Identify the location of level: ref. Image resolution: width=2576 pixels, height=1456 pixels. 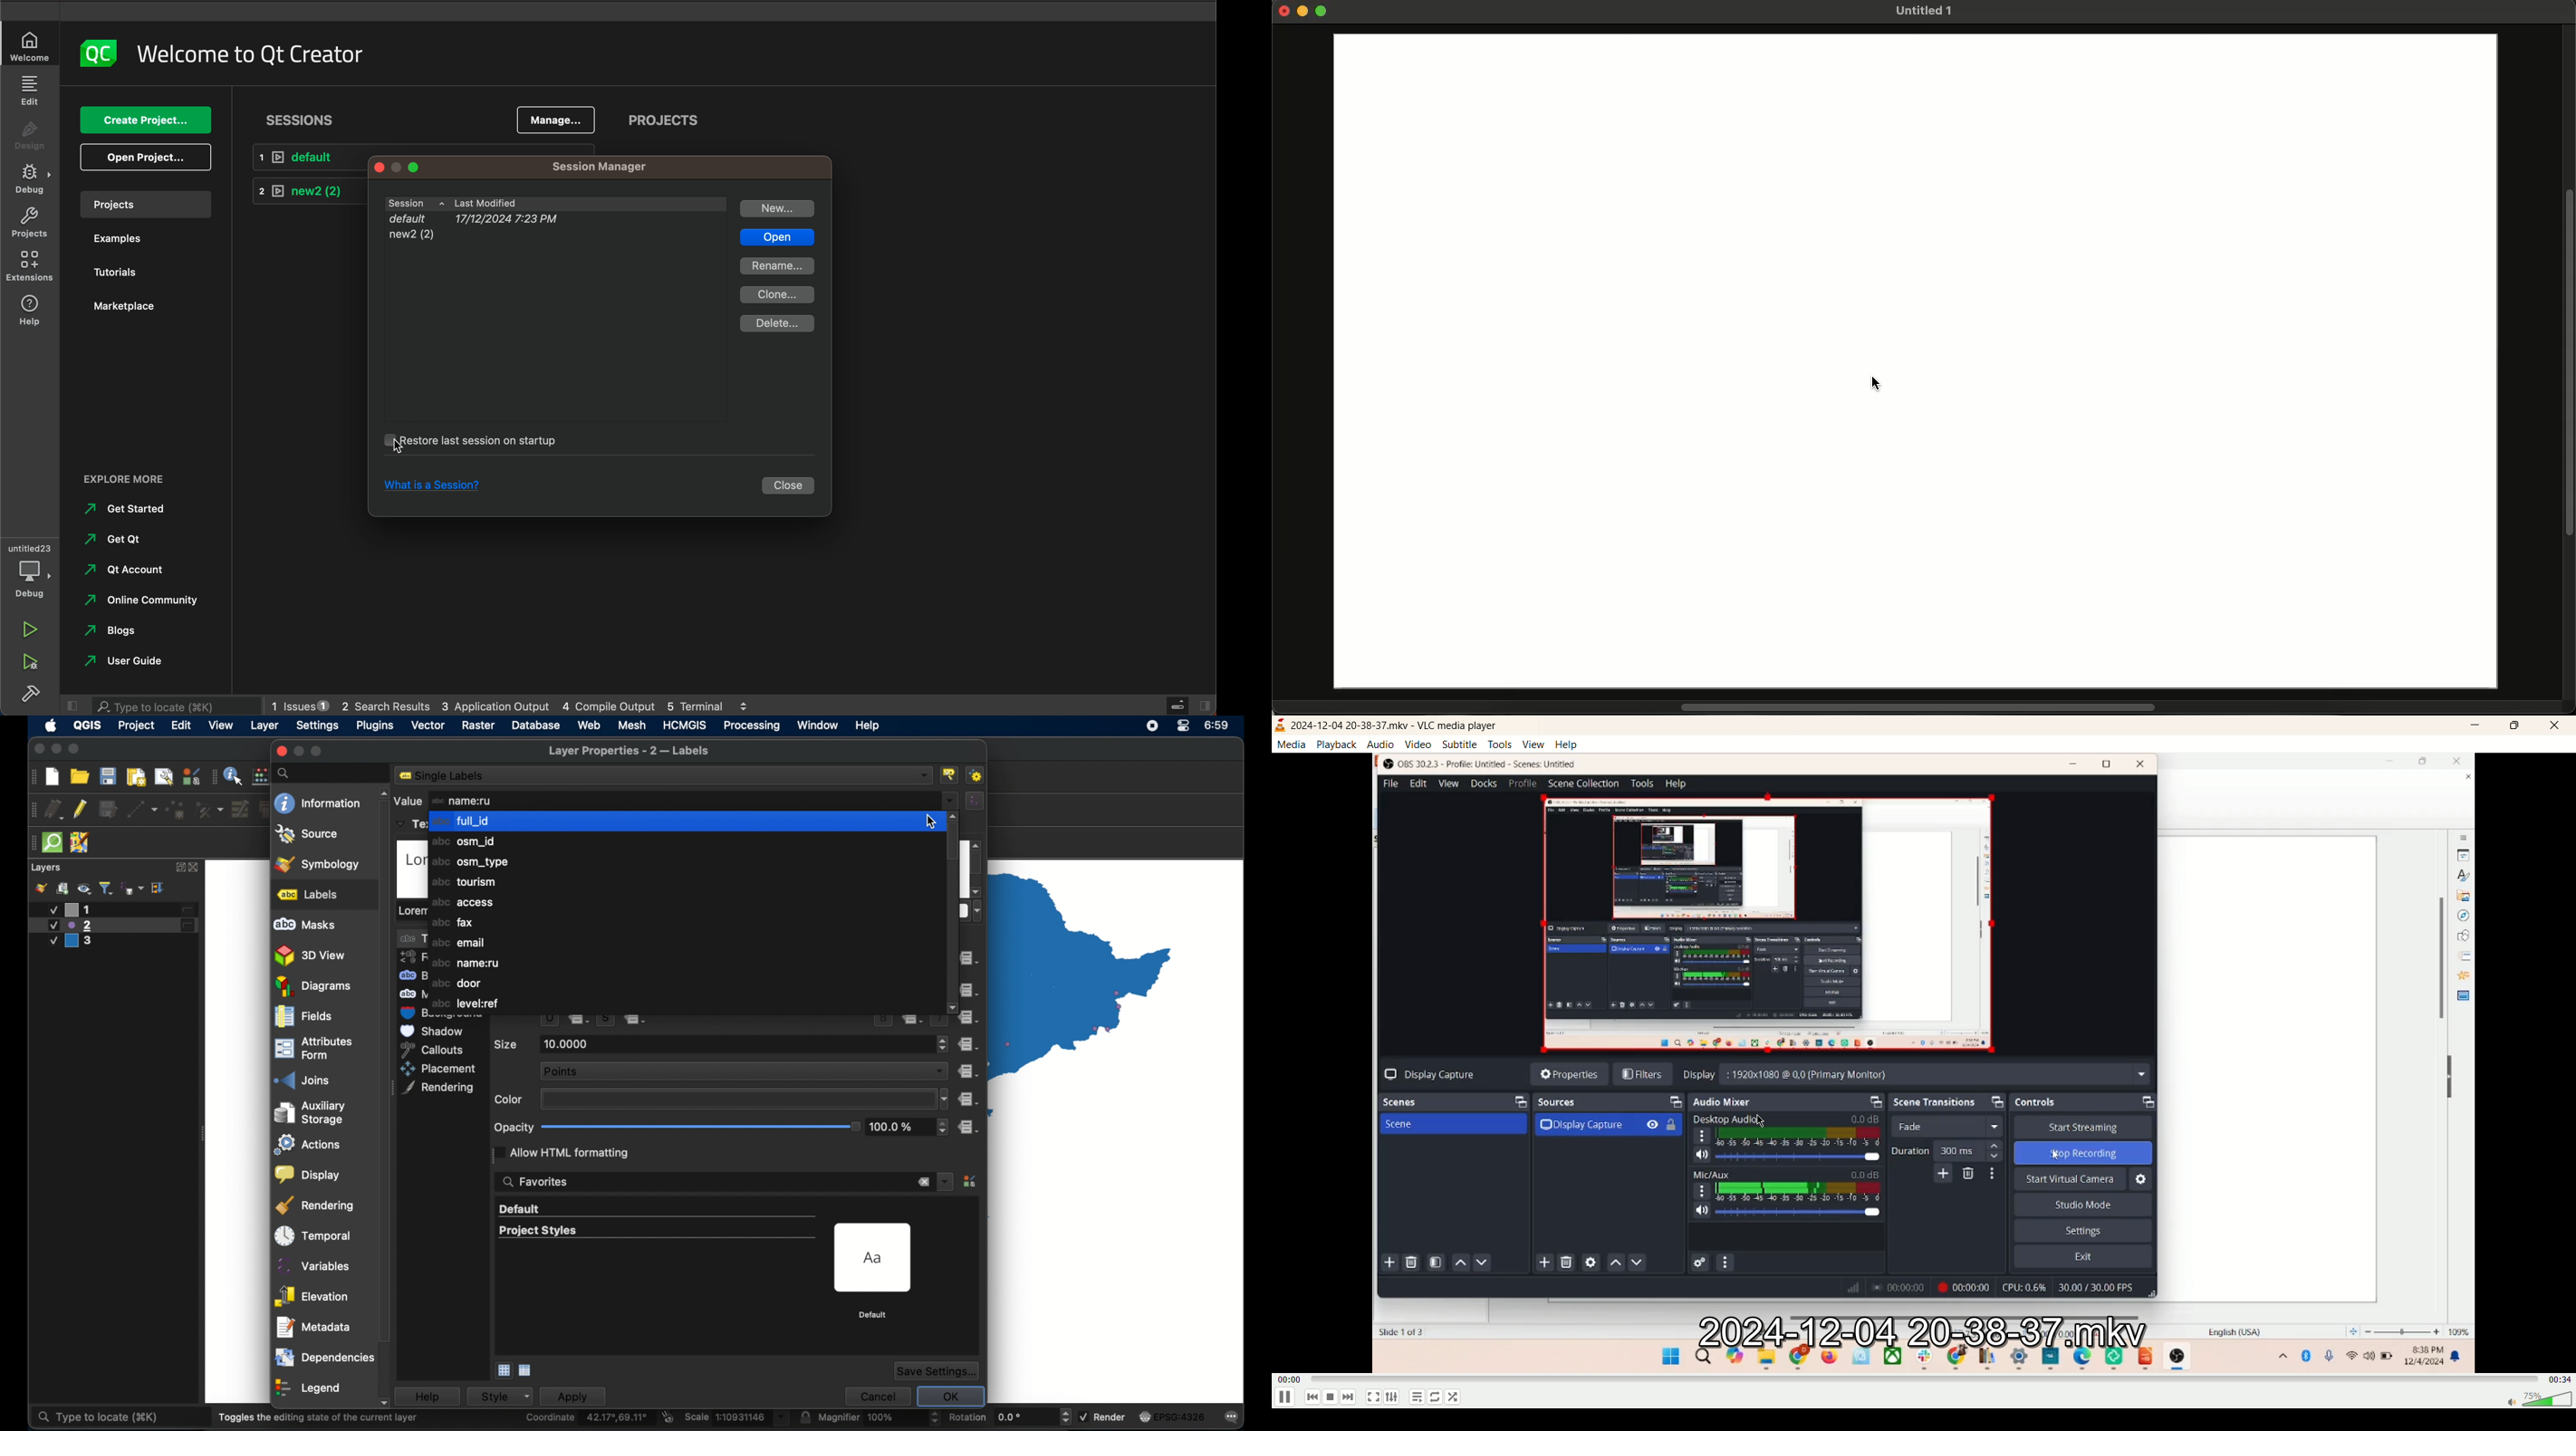
(467, 1004).